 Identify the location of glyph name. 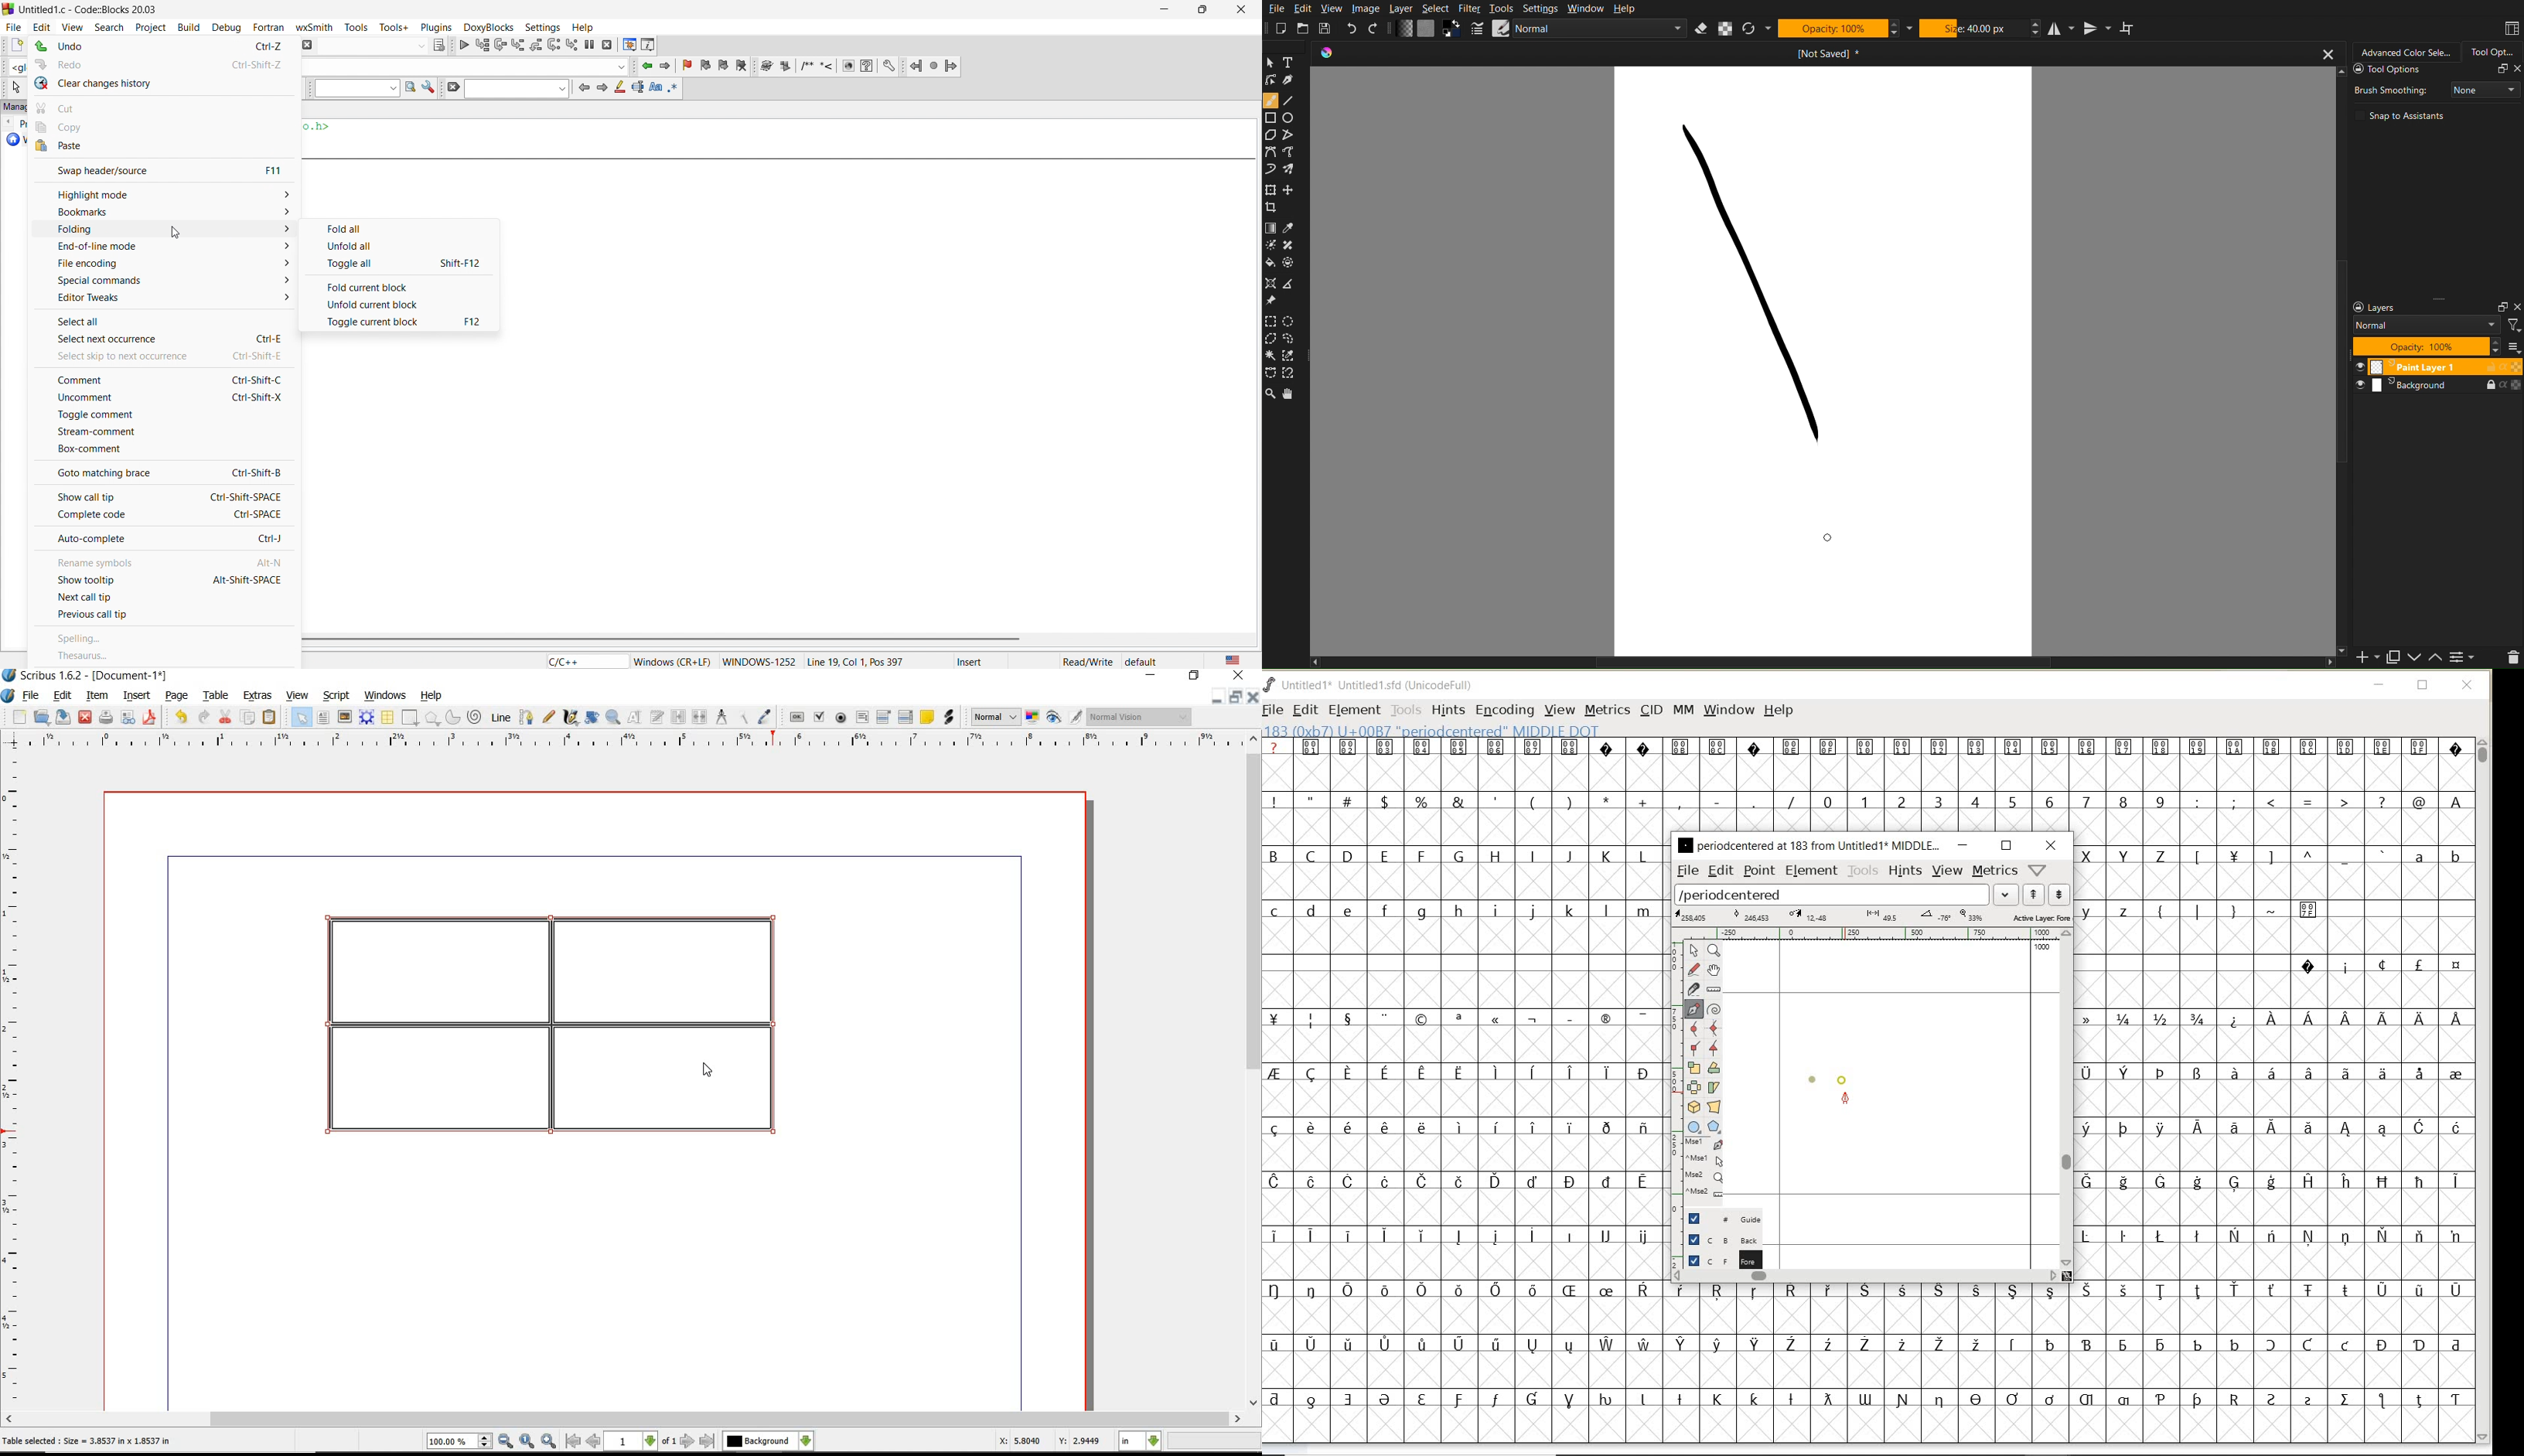
(1809, 845).